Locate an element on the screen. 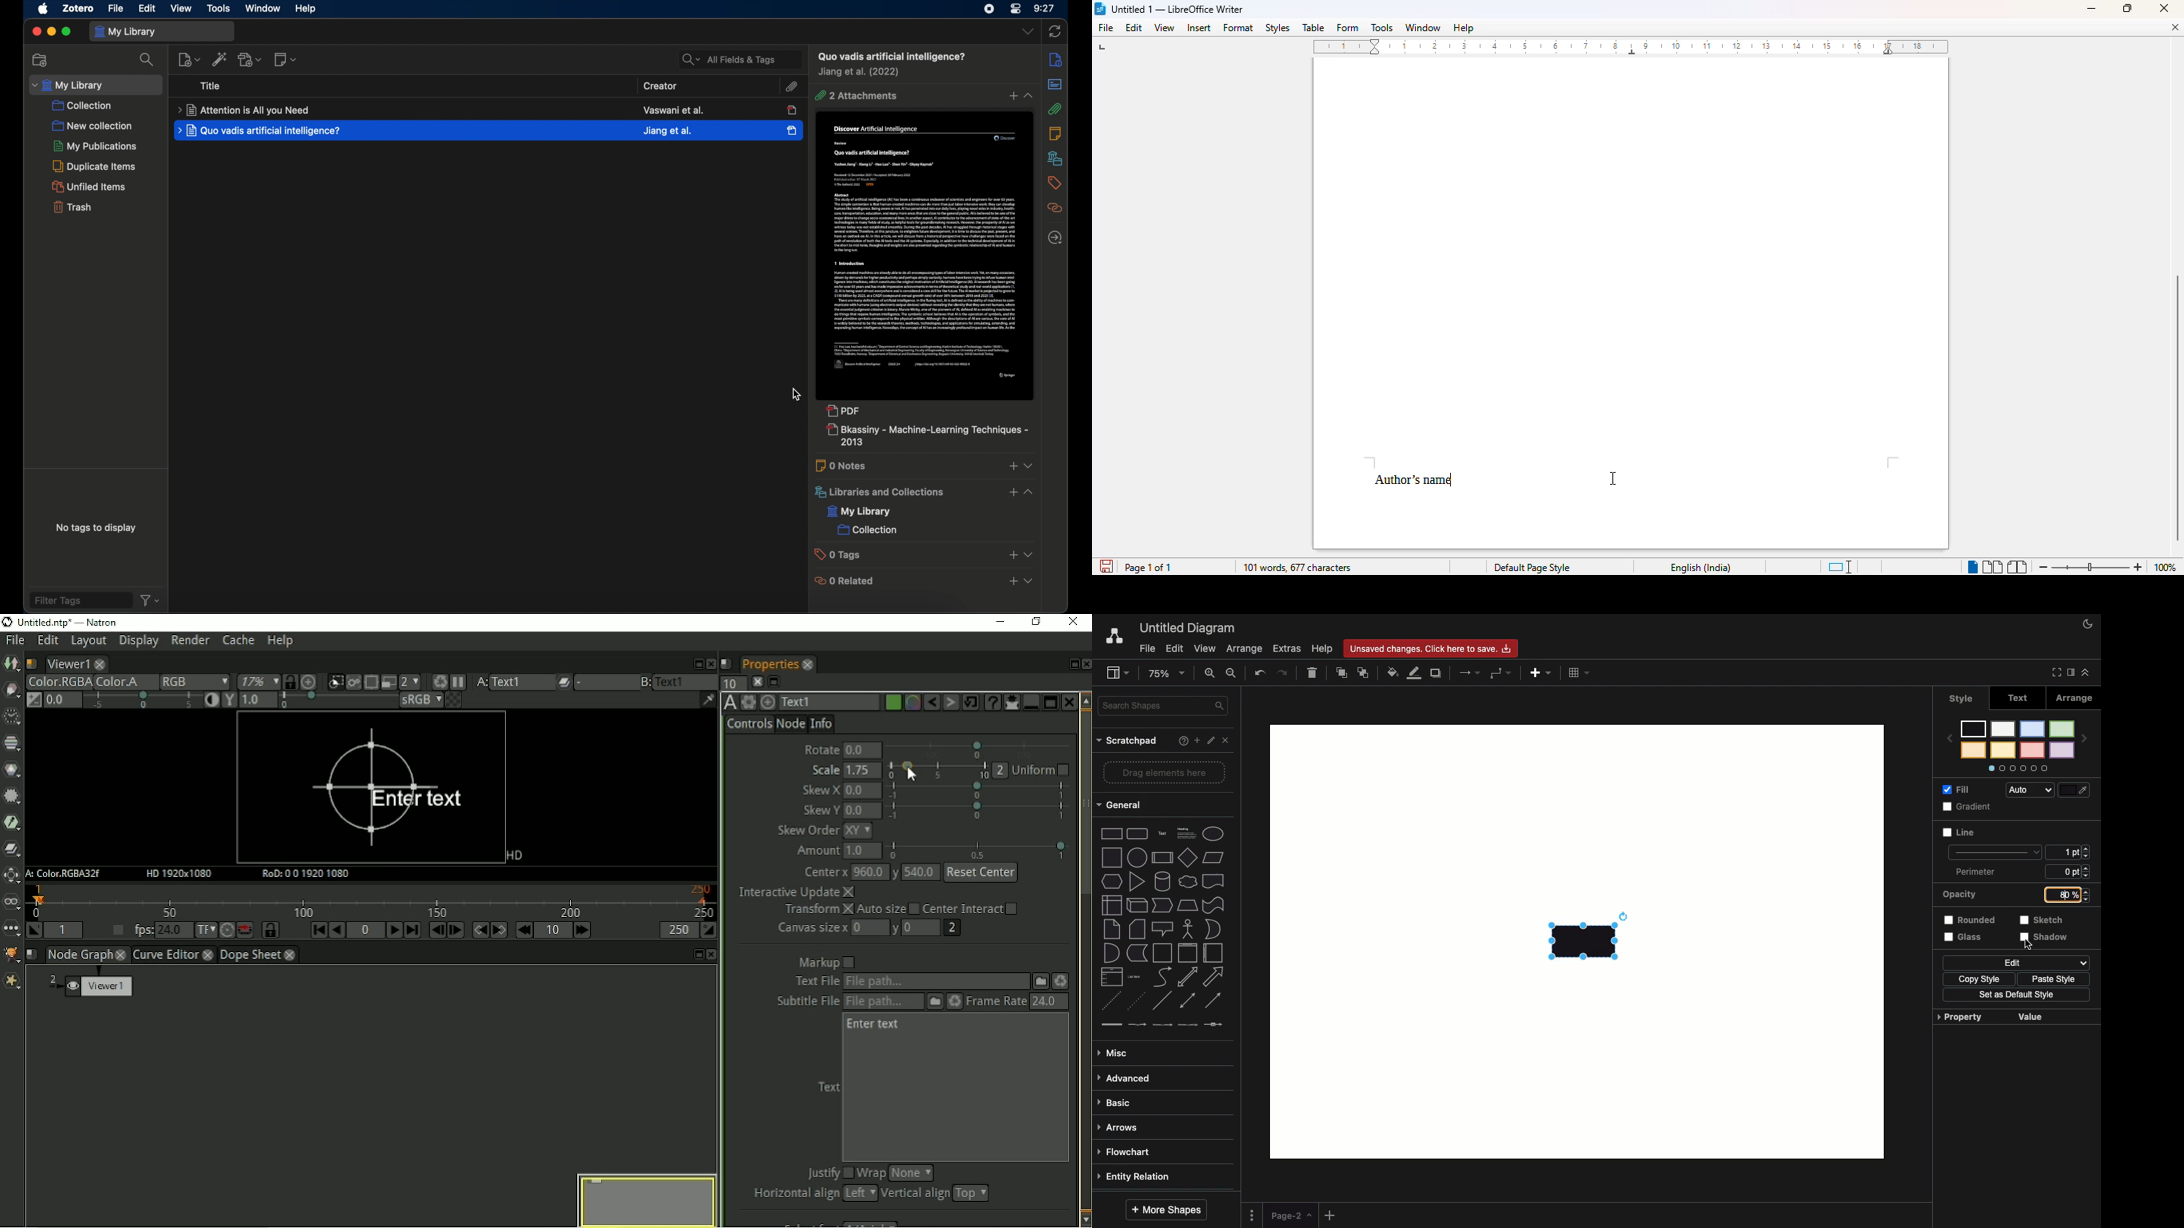 The width and height of the screenshot is (2184, 1232). dropdown menu is located at coordinates (1030, 466).